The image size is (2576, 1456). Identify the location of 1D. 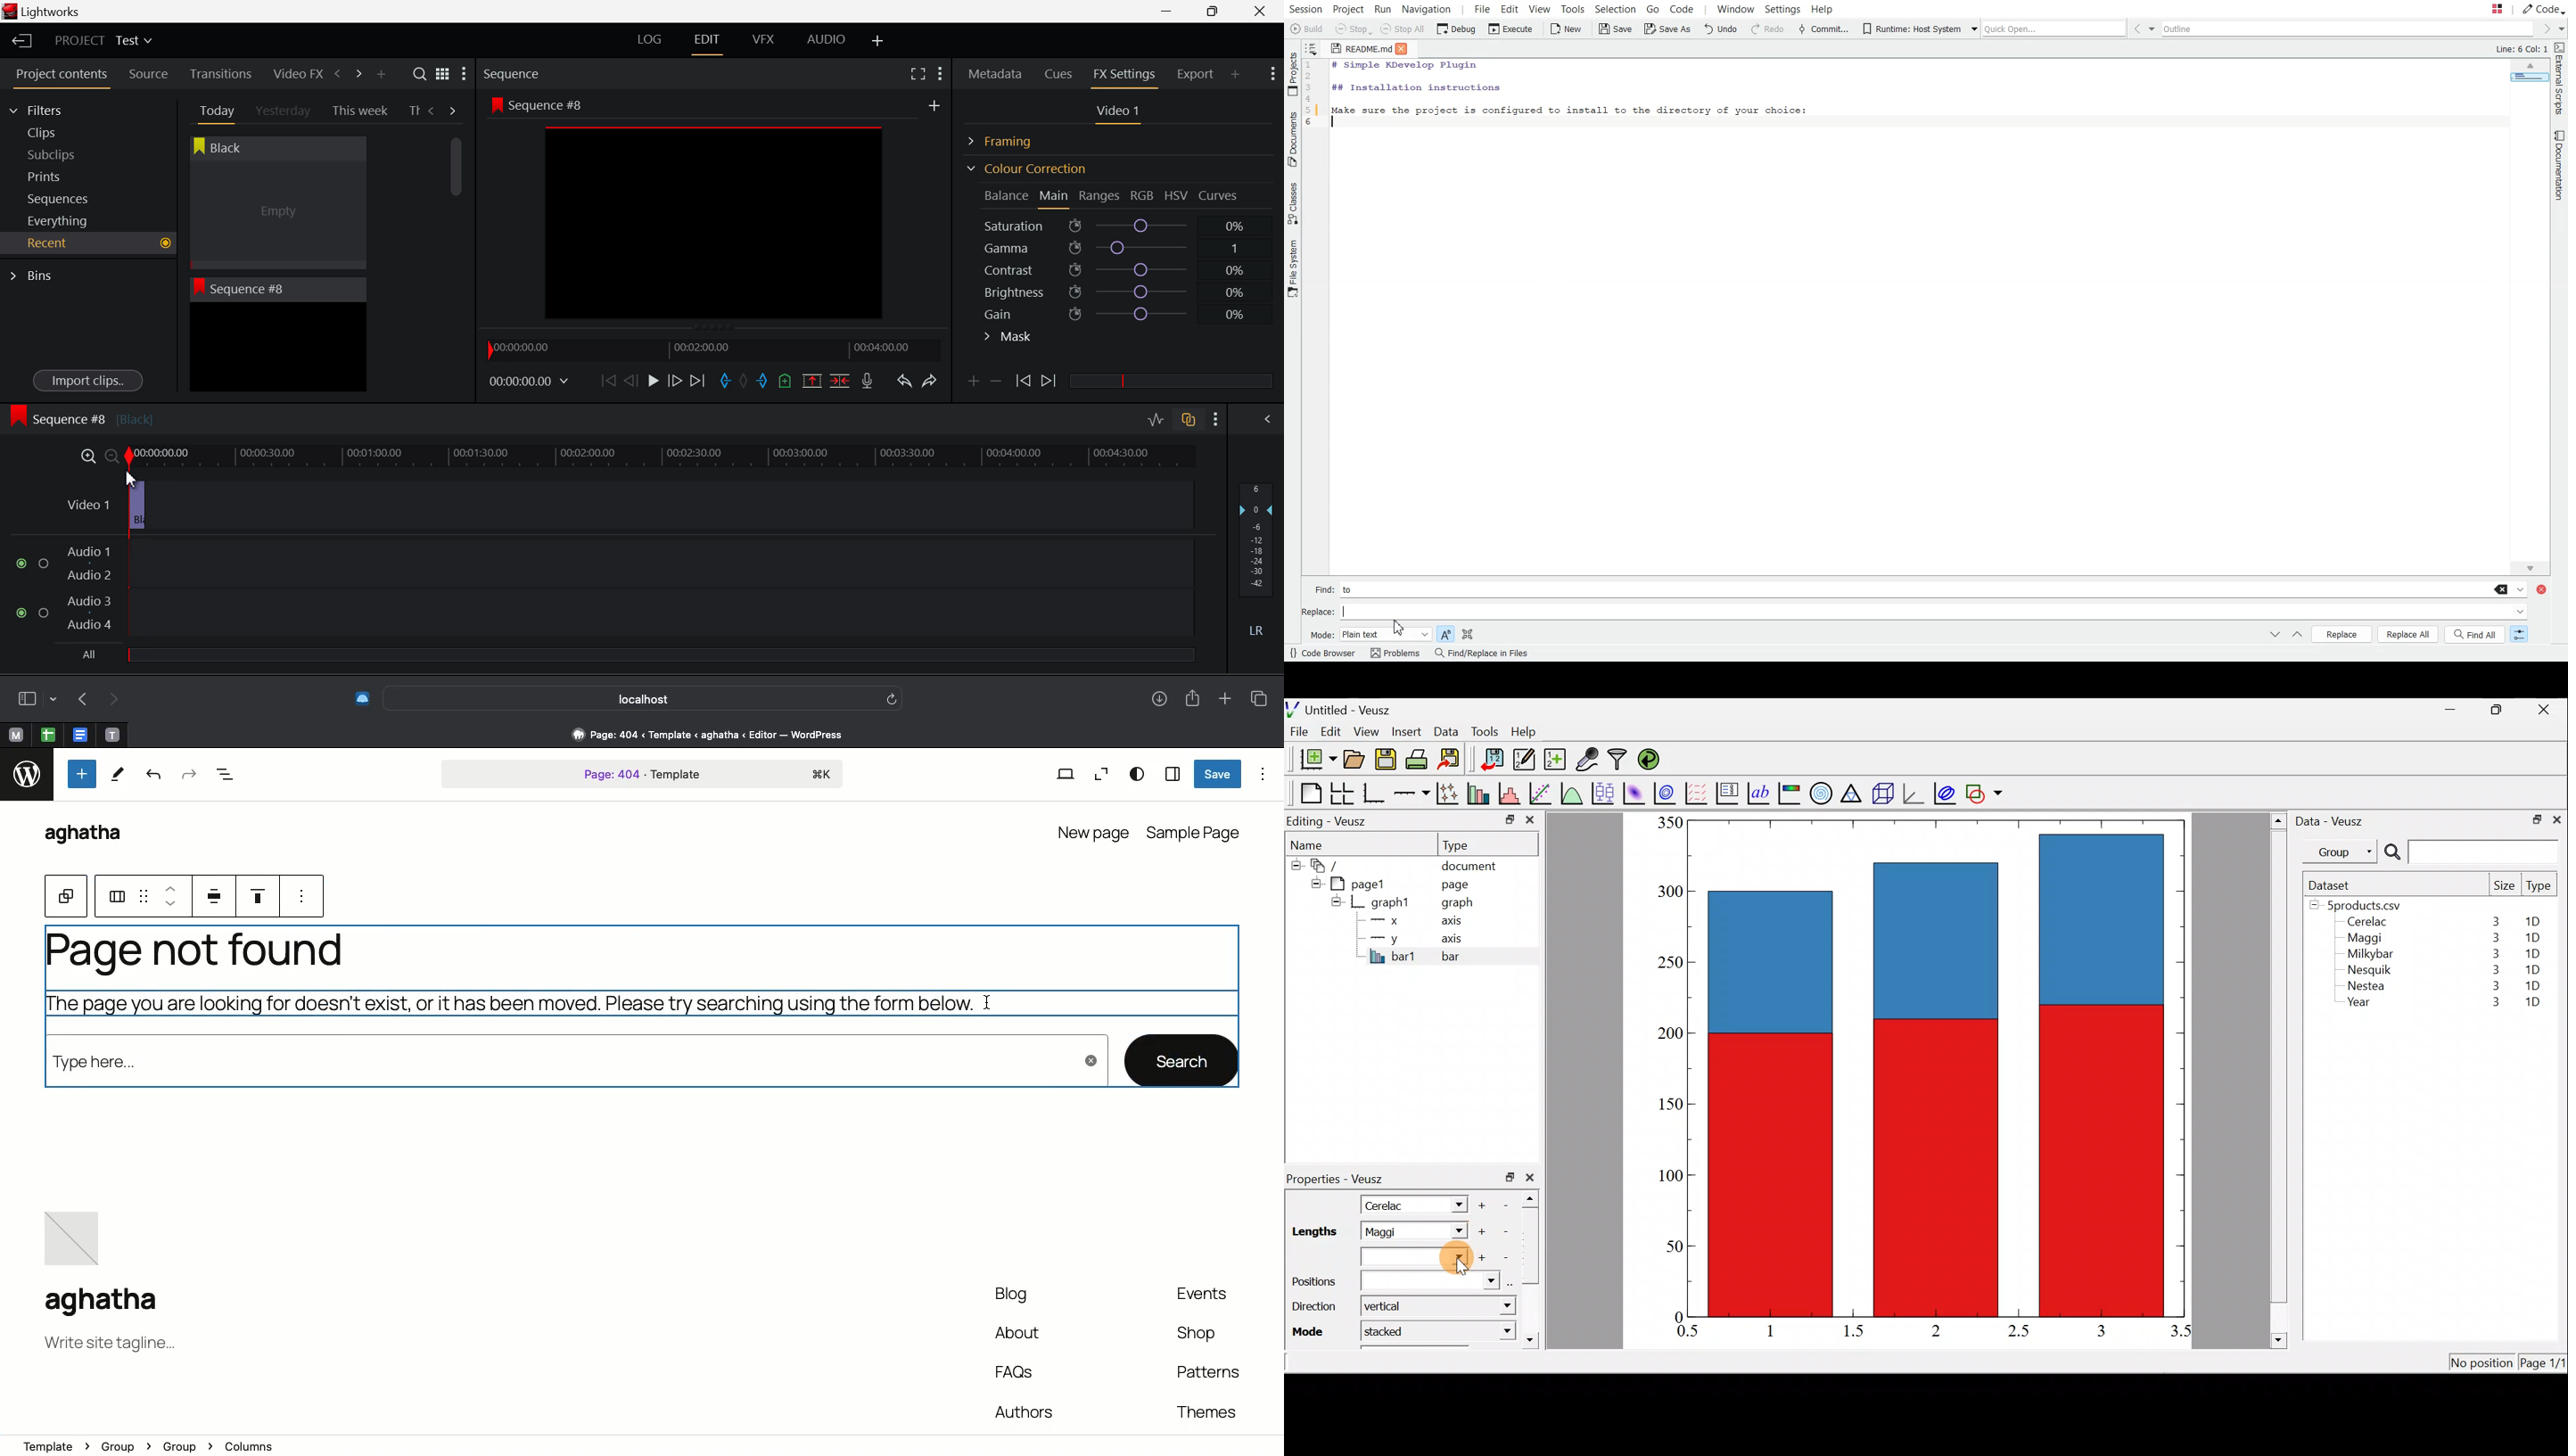
(2535, 967).